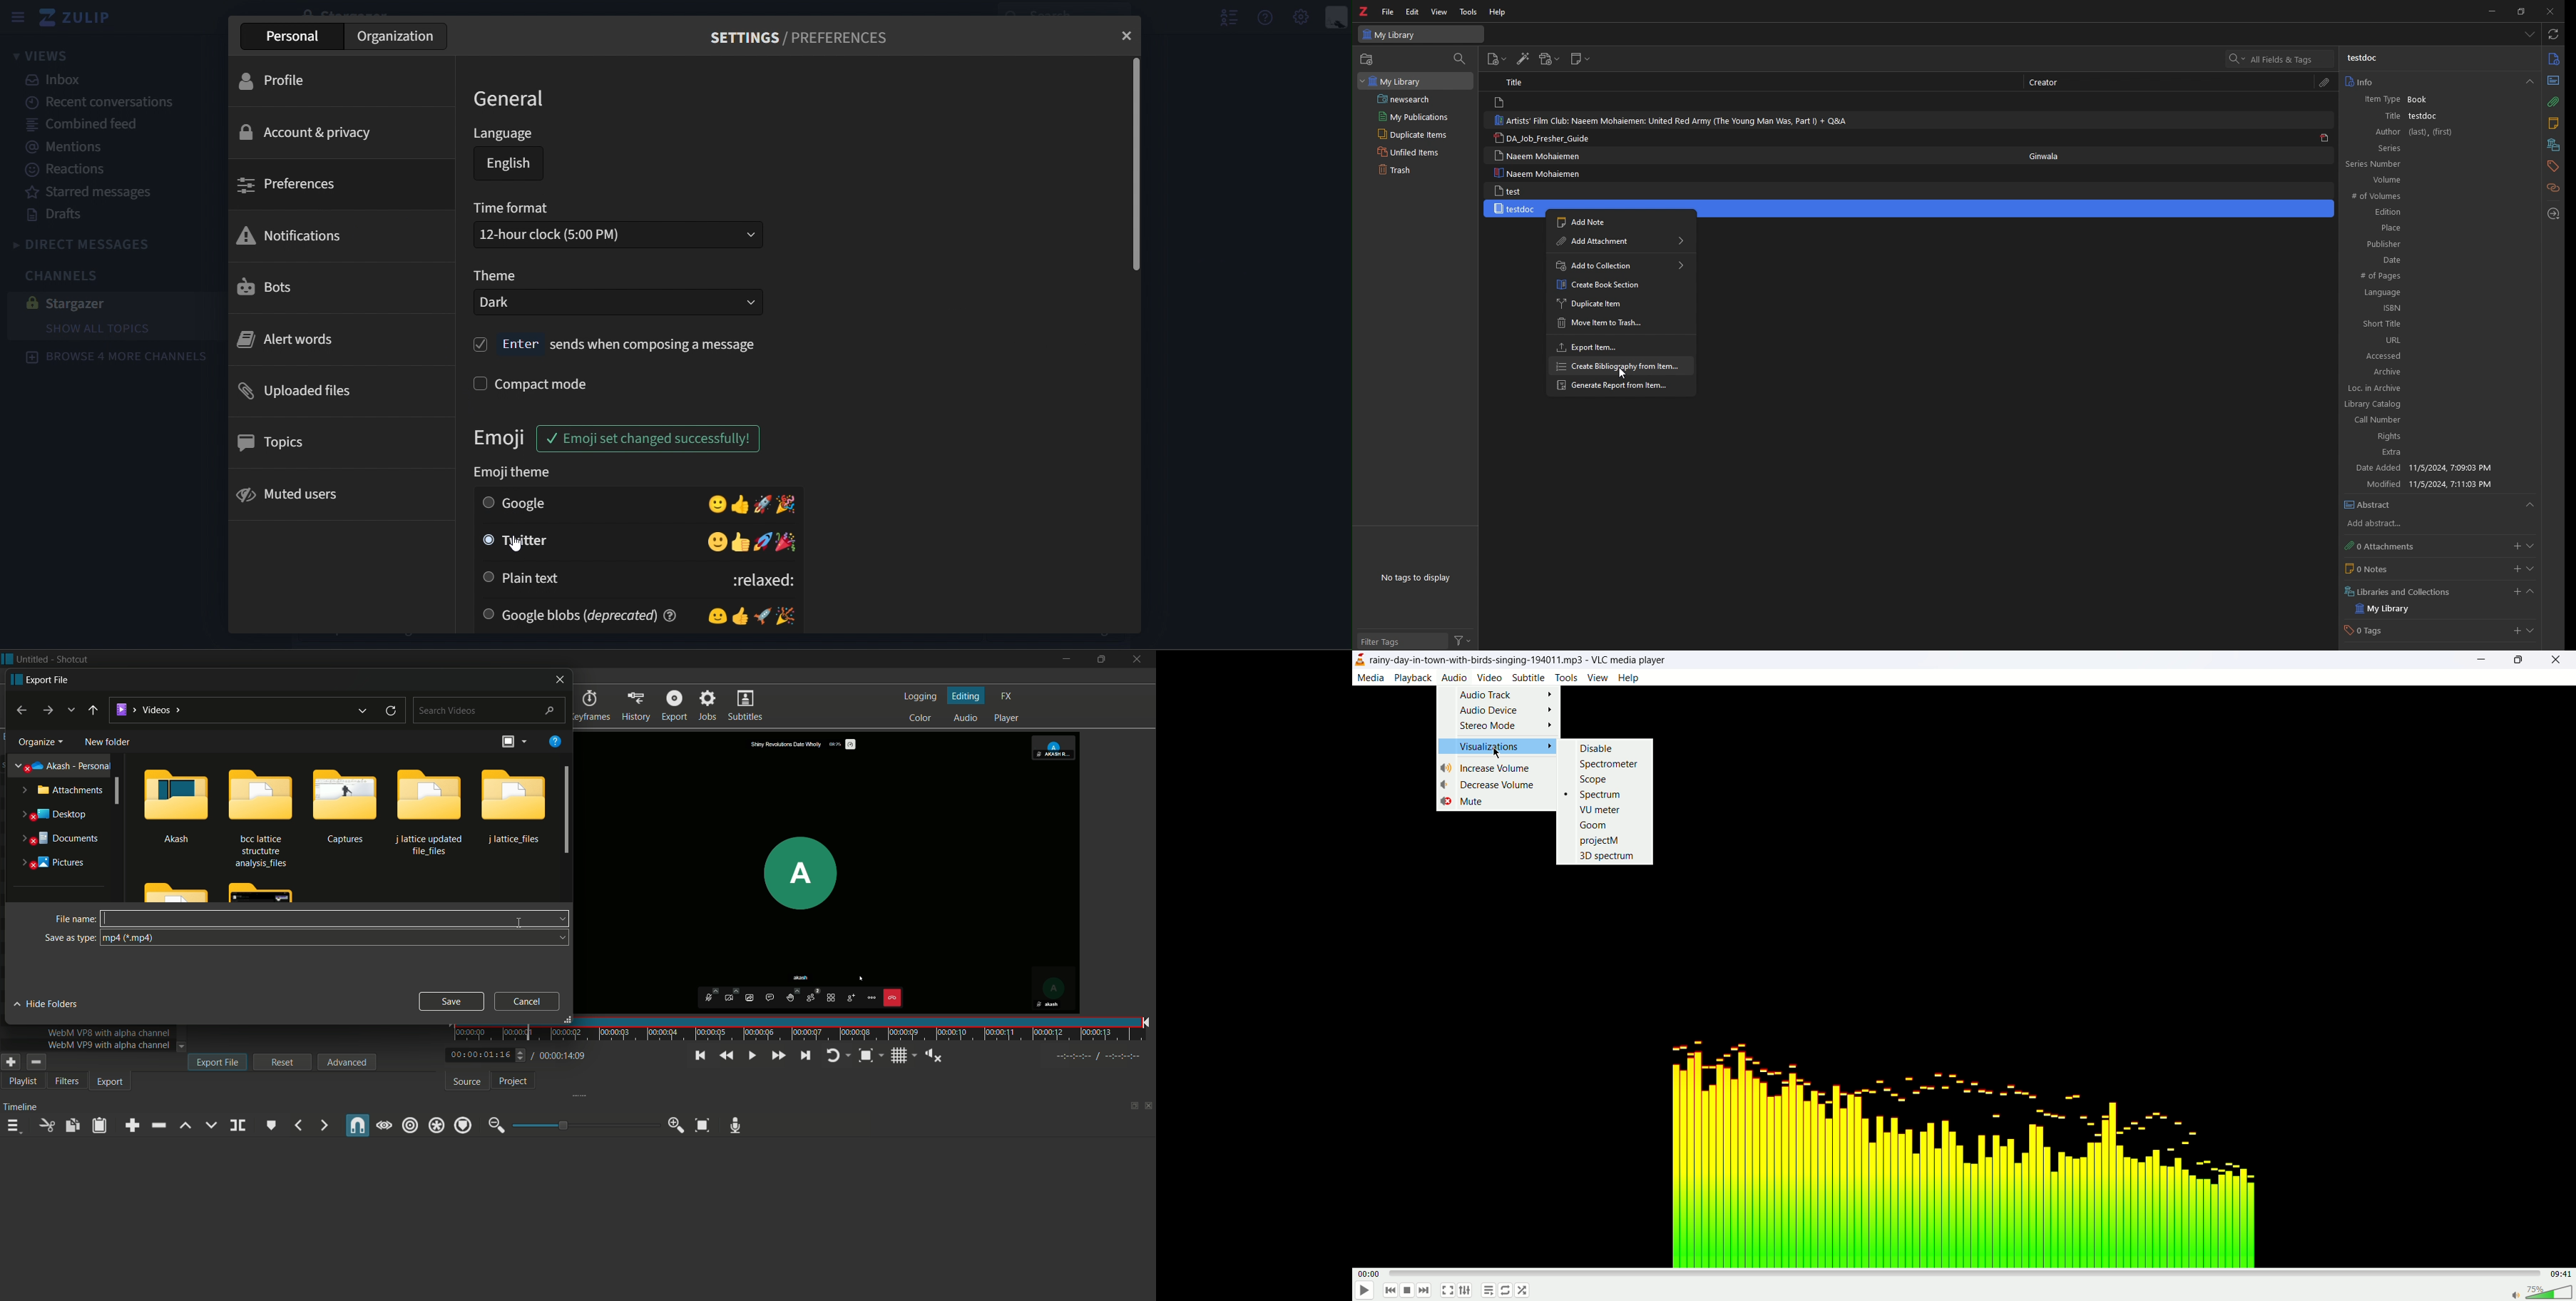 The image size is (2576, 1316). Describe the element at coordinates (1463, 641) in the screenshot. I see `filter` at that location.